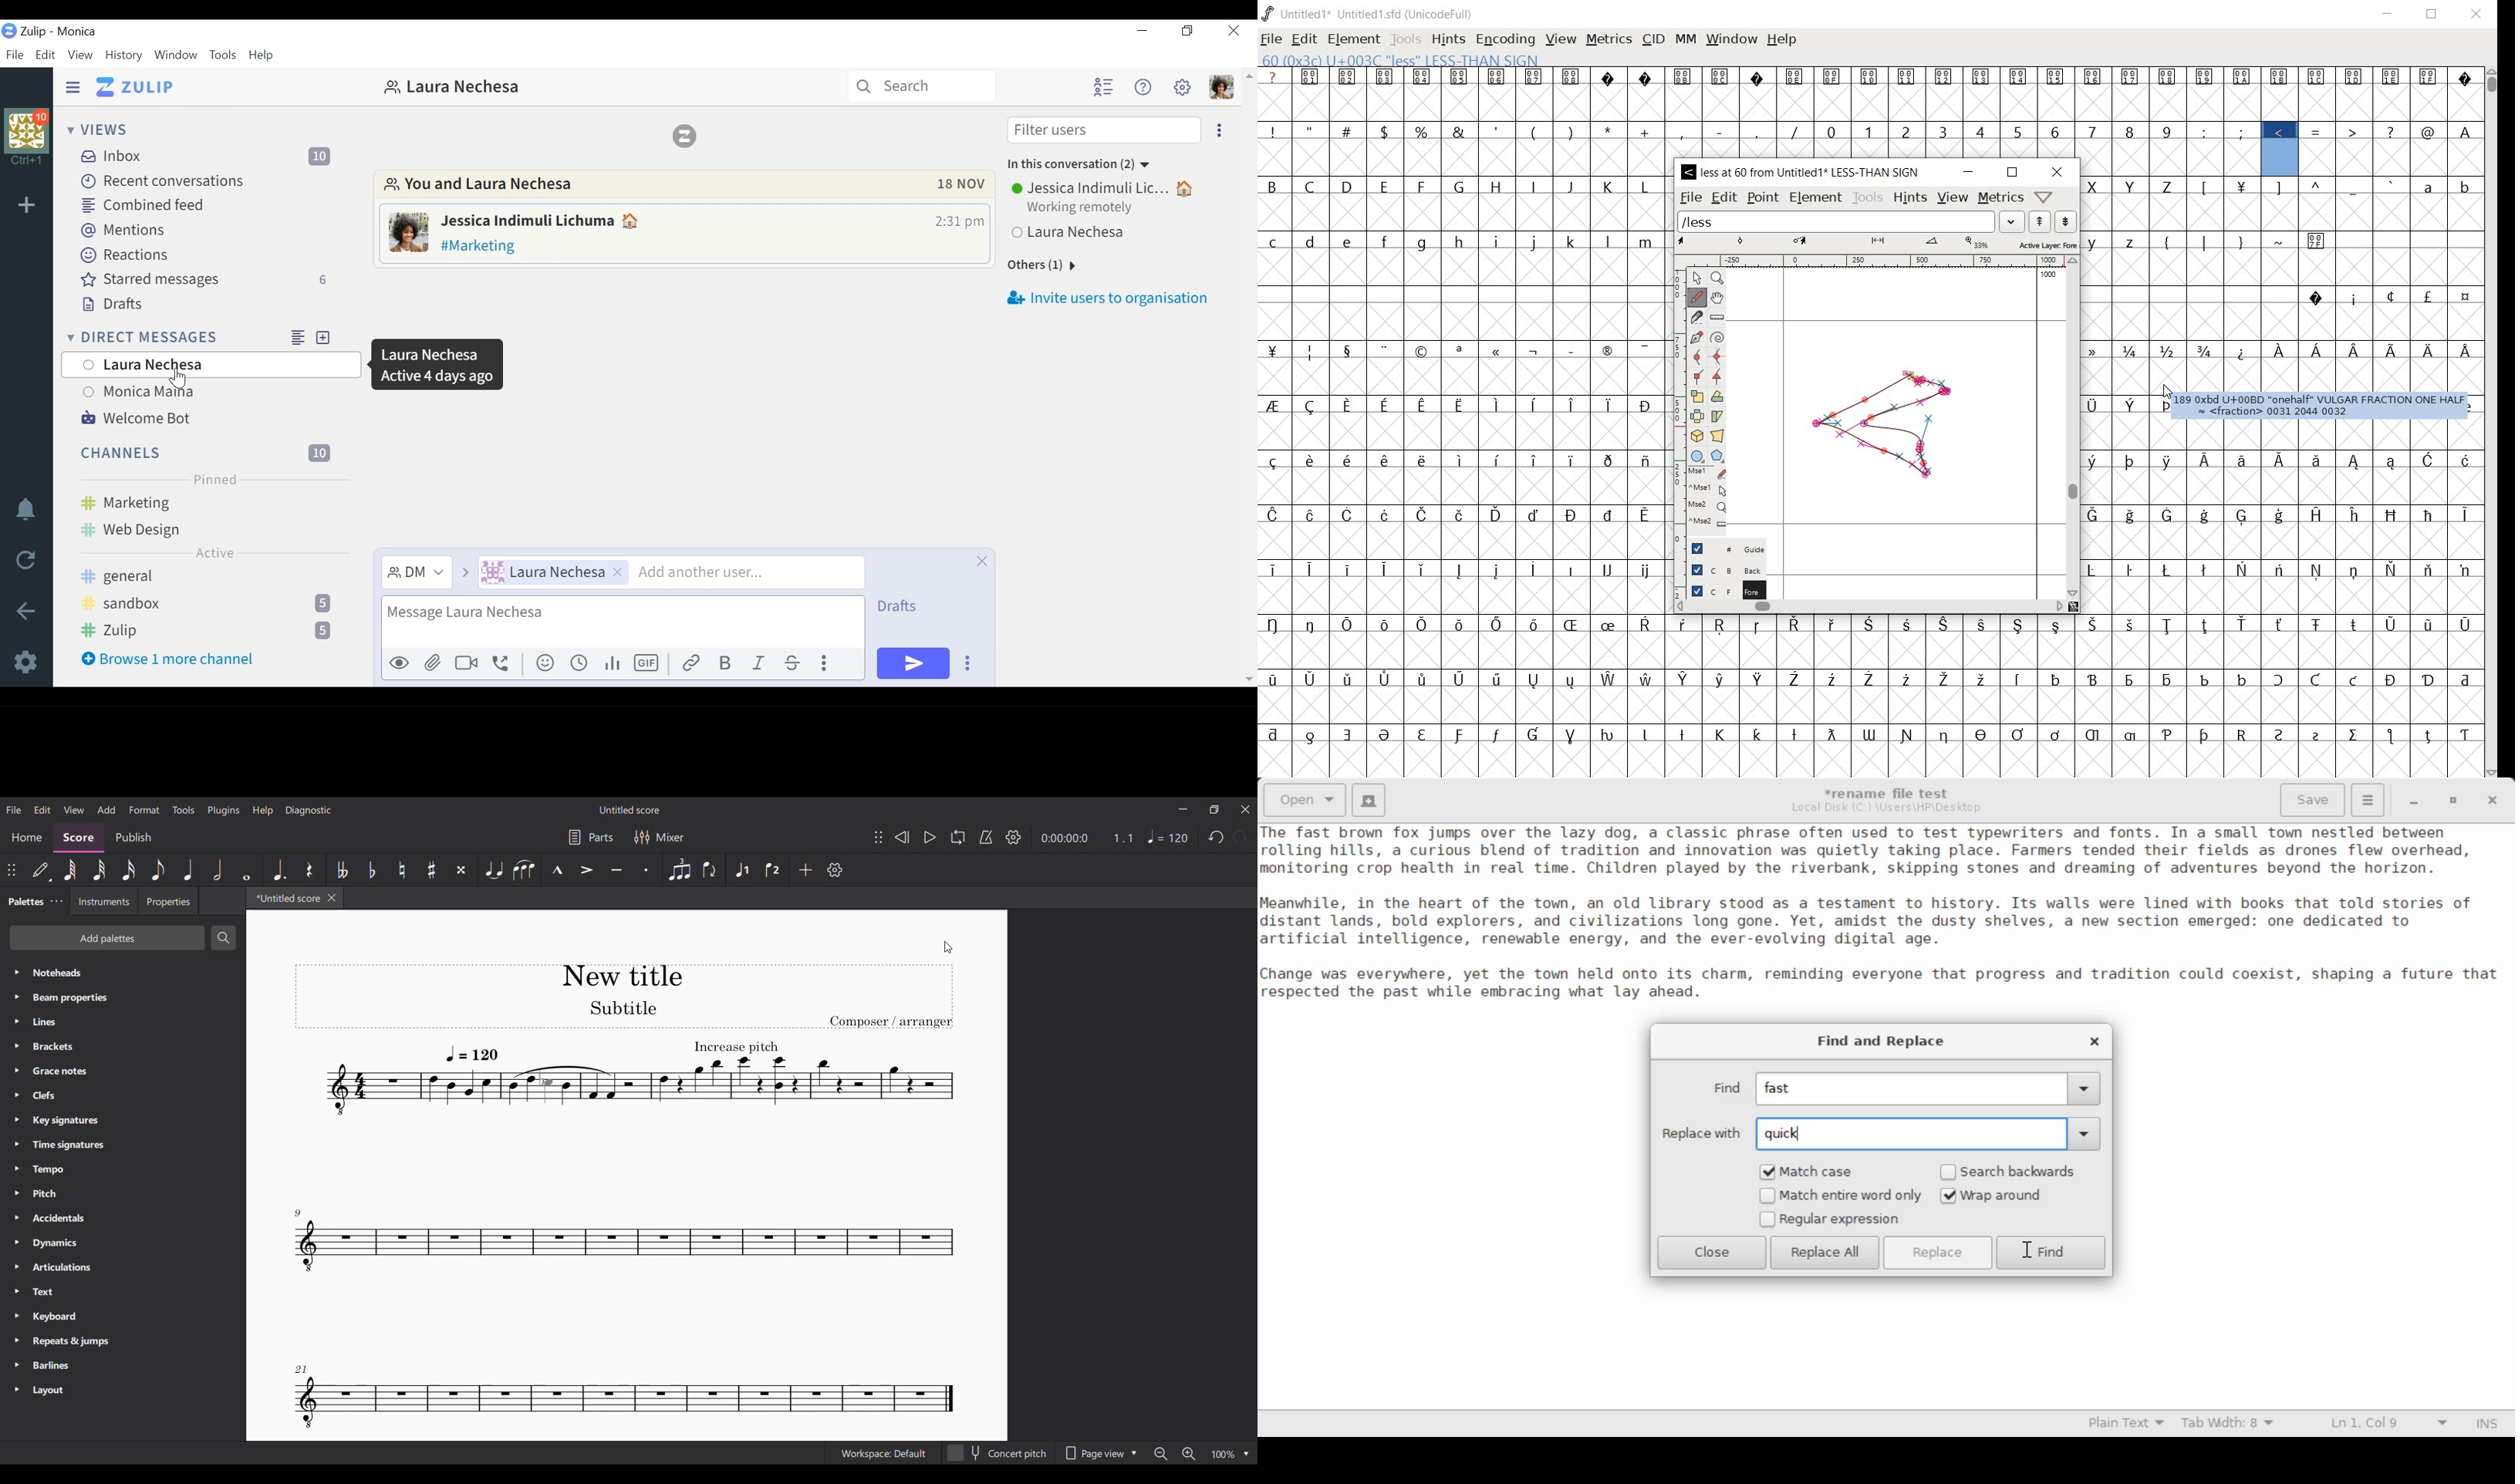 This screenshot has width=2520, height=1484. What do you see at coordinates (183, 810) in the screenshot?
I see `Tools menu` at bounding box center [183, 810].